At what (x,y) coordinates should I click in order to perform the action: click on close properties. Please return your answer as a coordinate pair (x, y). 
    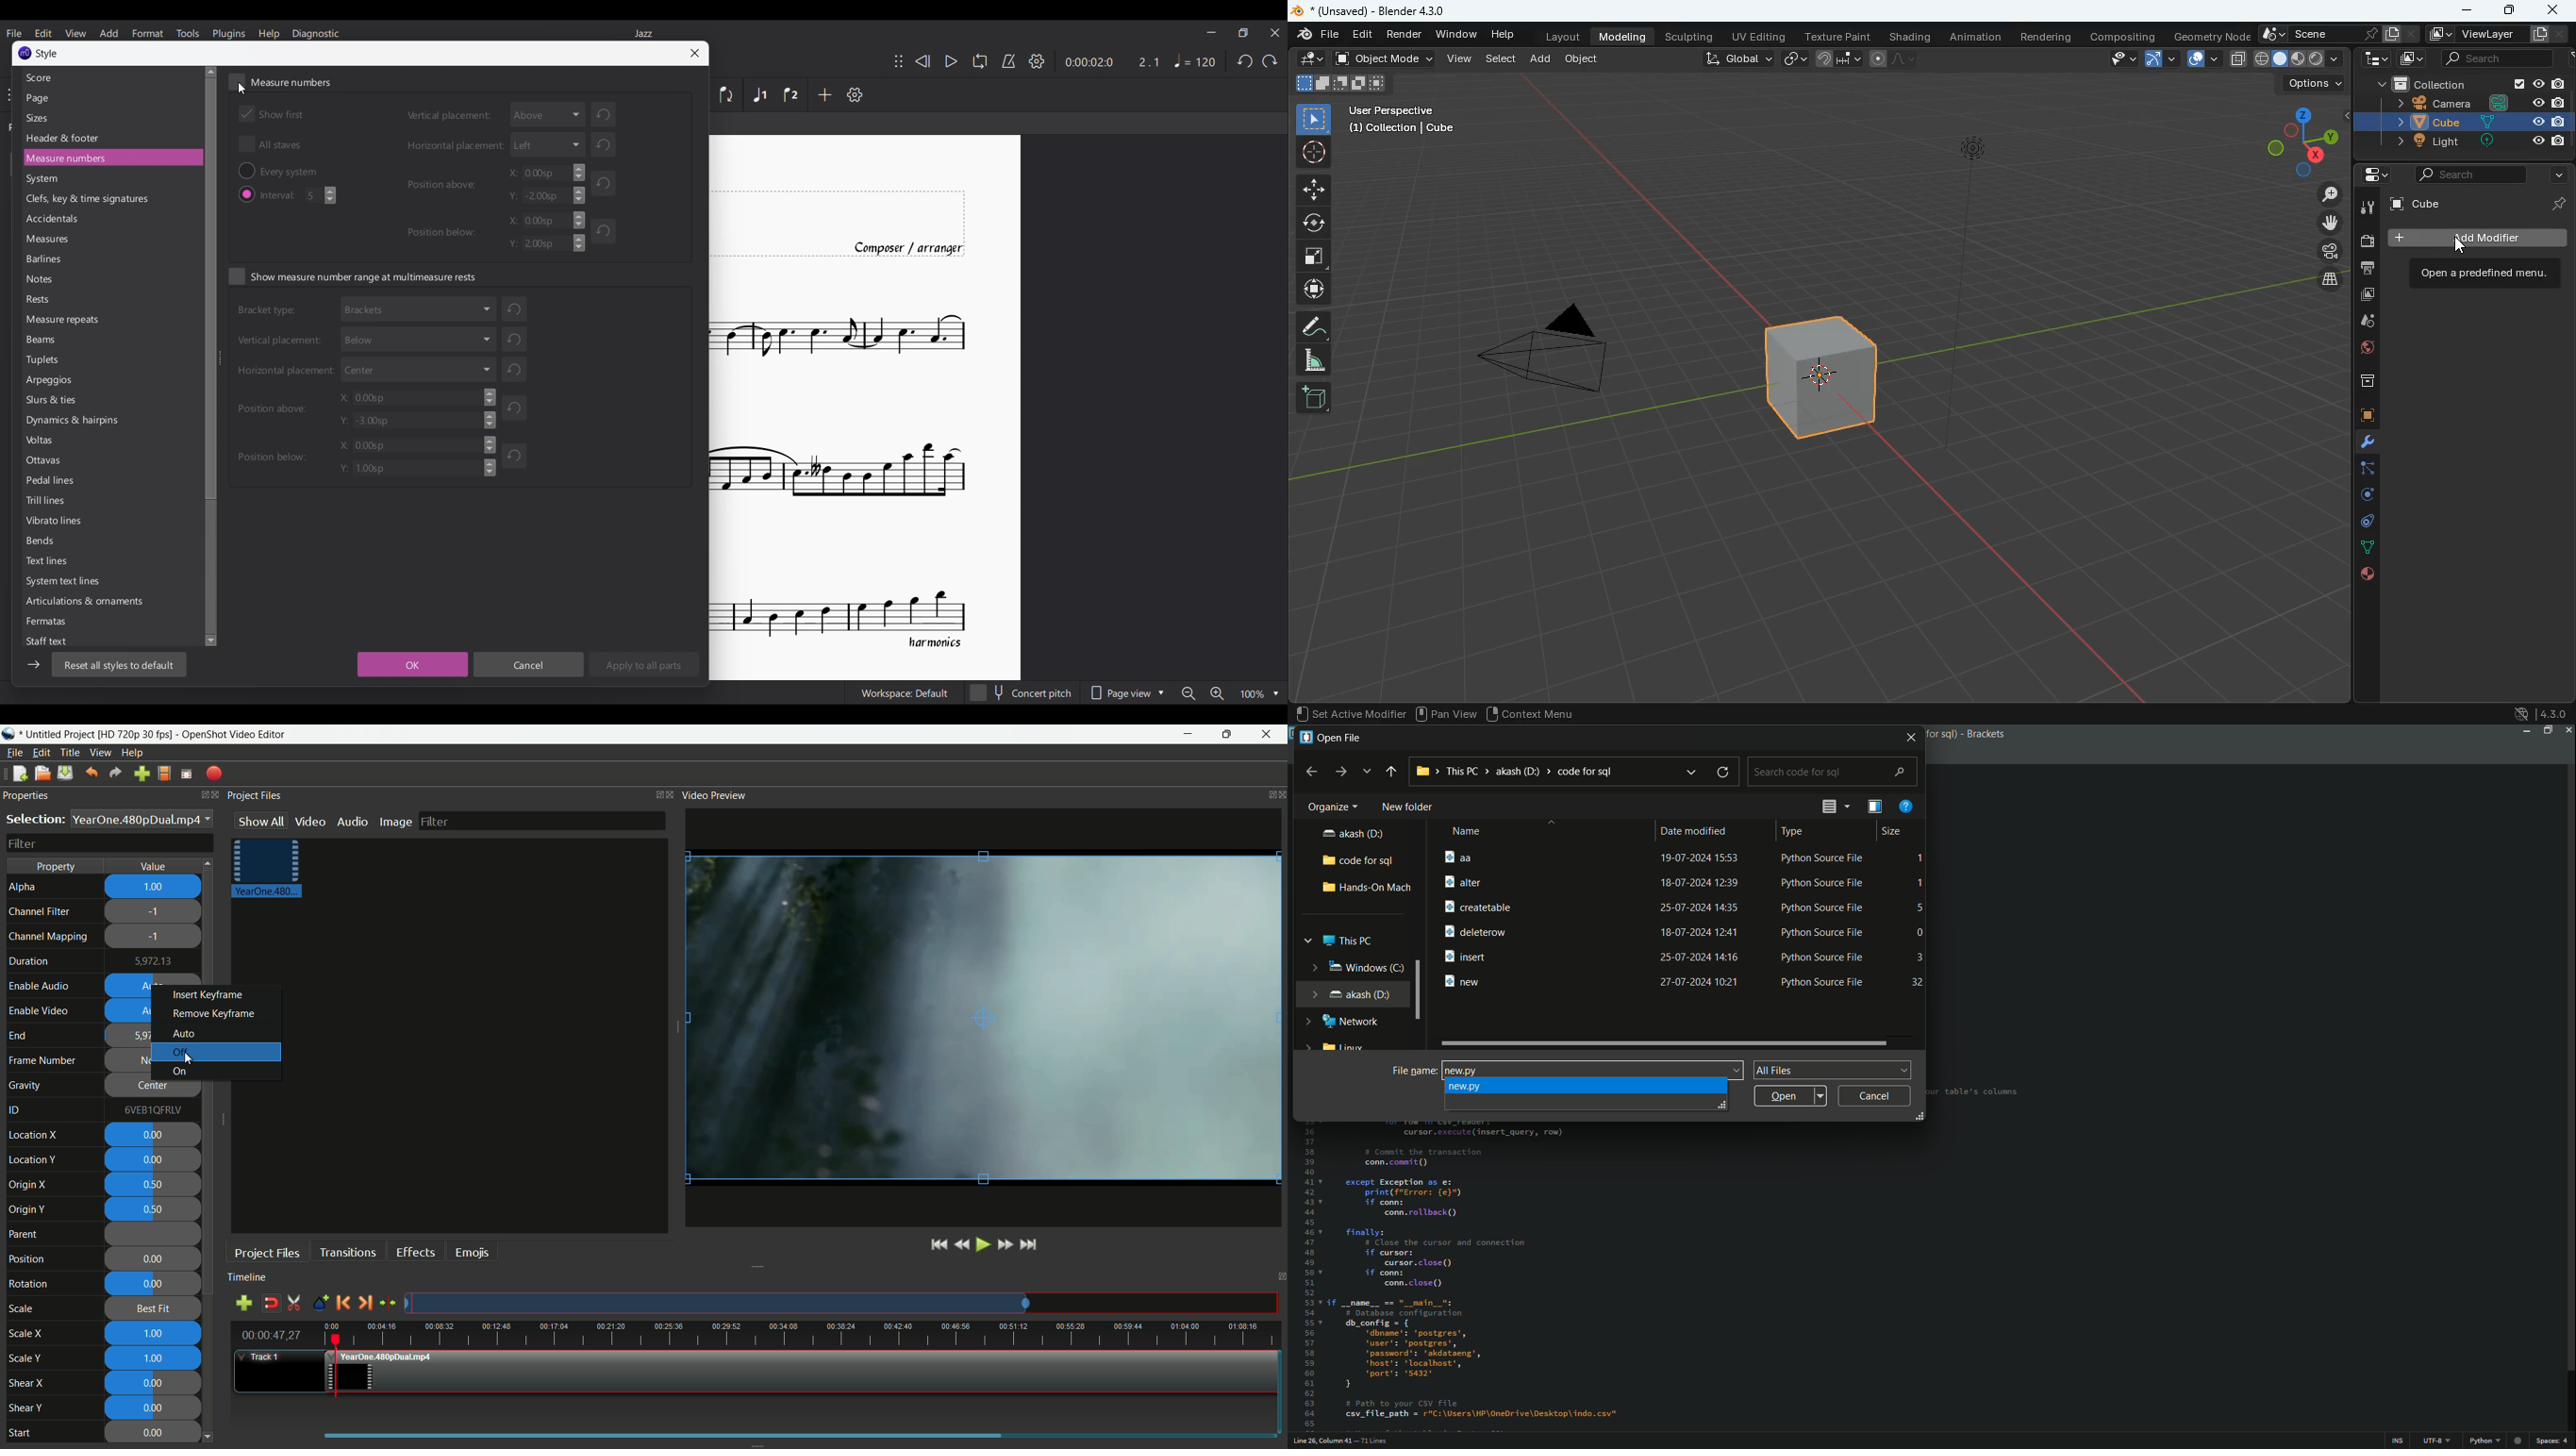
    Looking at the image, I should click on (211, 794).